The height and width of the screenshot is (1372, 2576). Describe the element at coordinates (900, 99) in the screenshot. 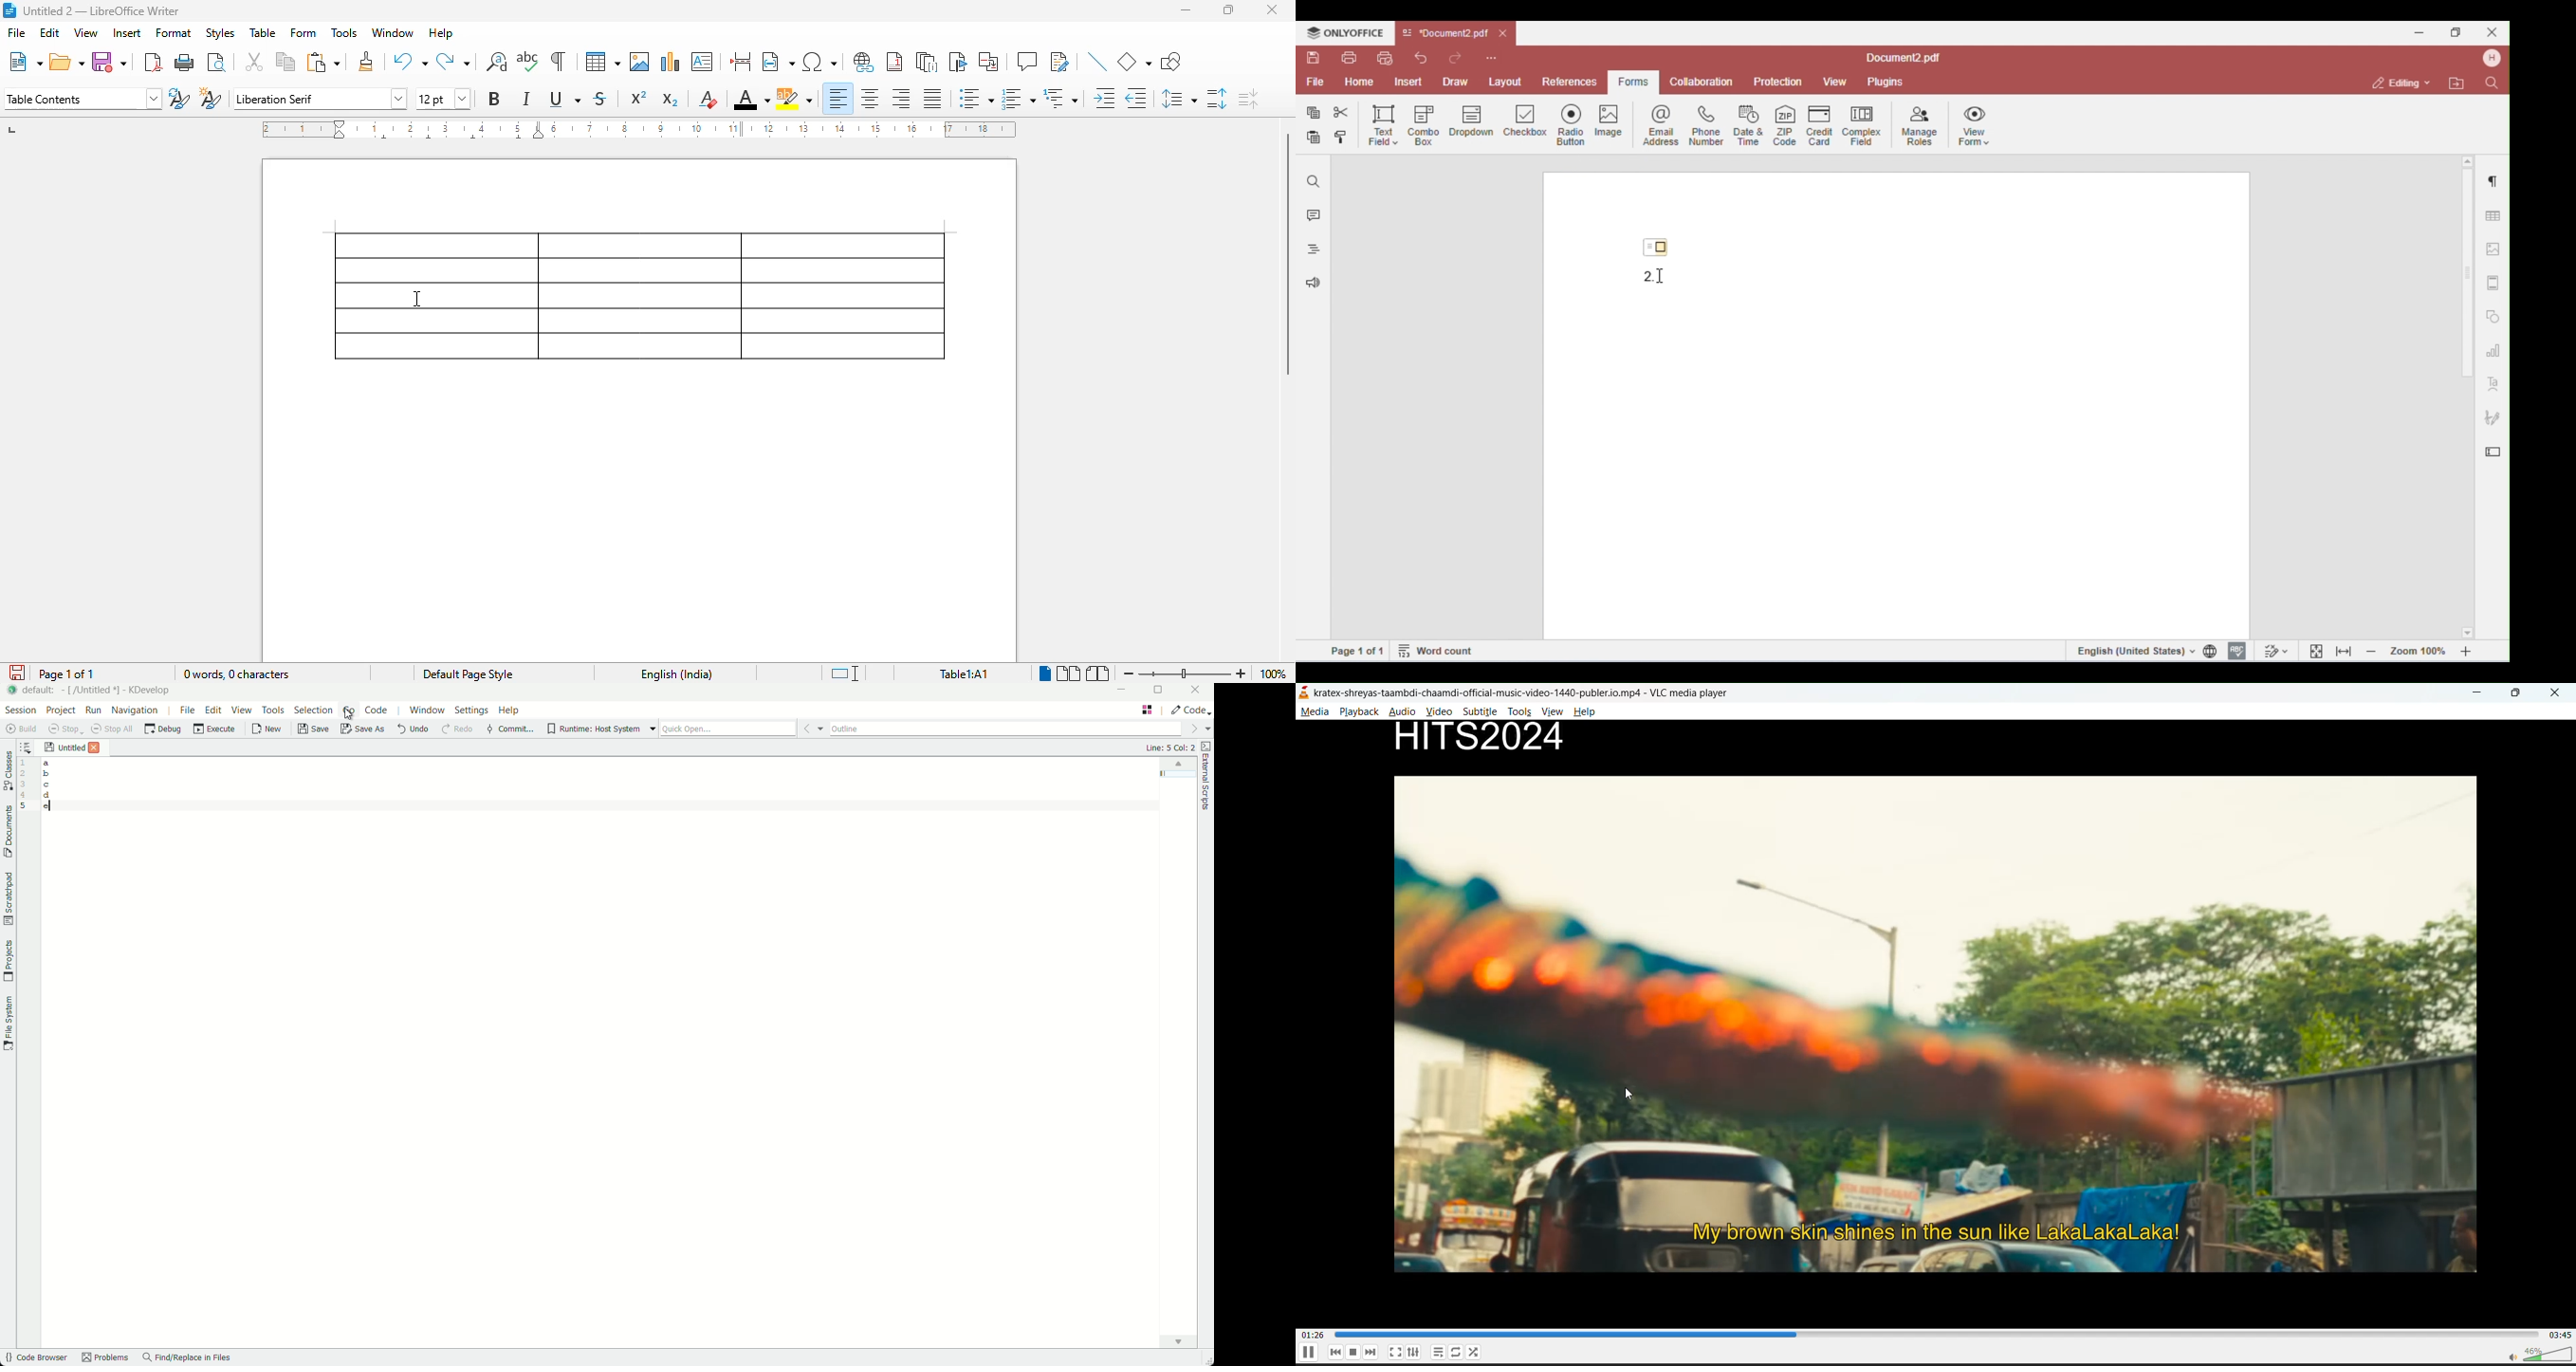

I see `align right` at that location.